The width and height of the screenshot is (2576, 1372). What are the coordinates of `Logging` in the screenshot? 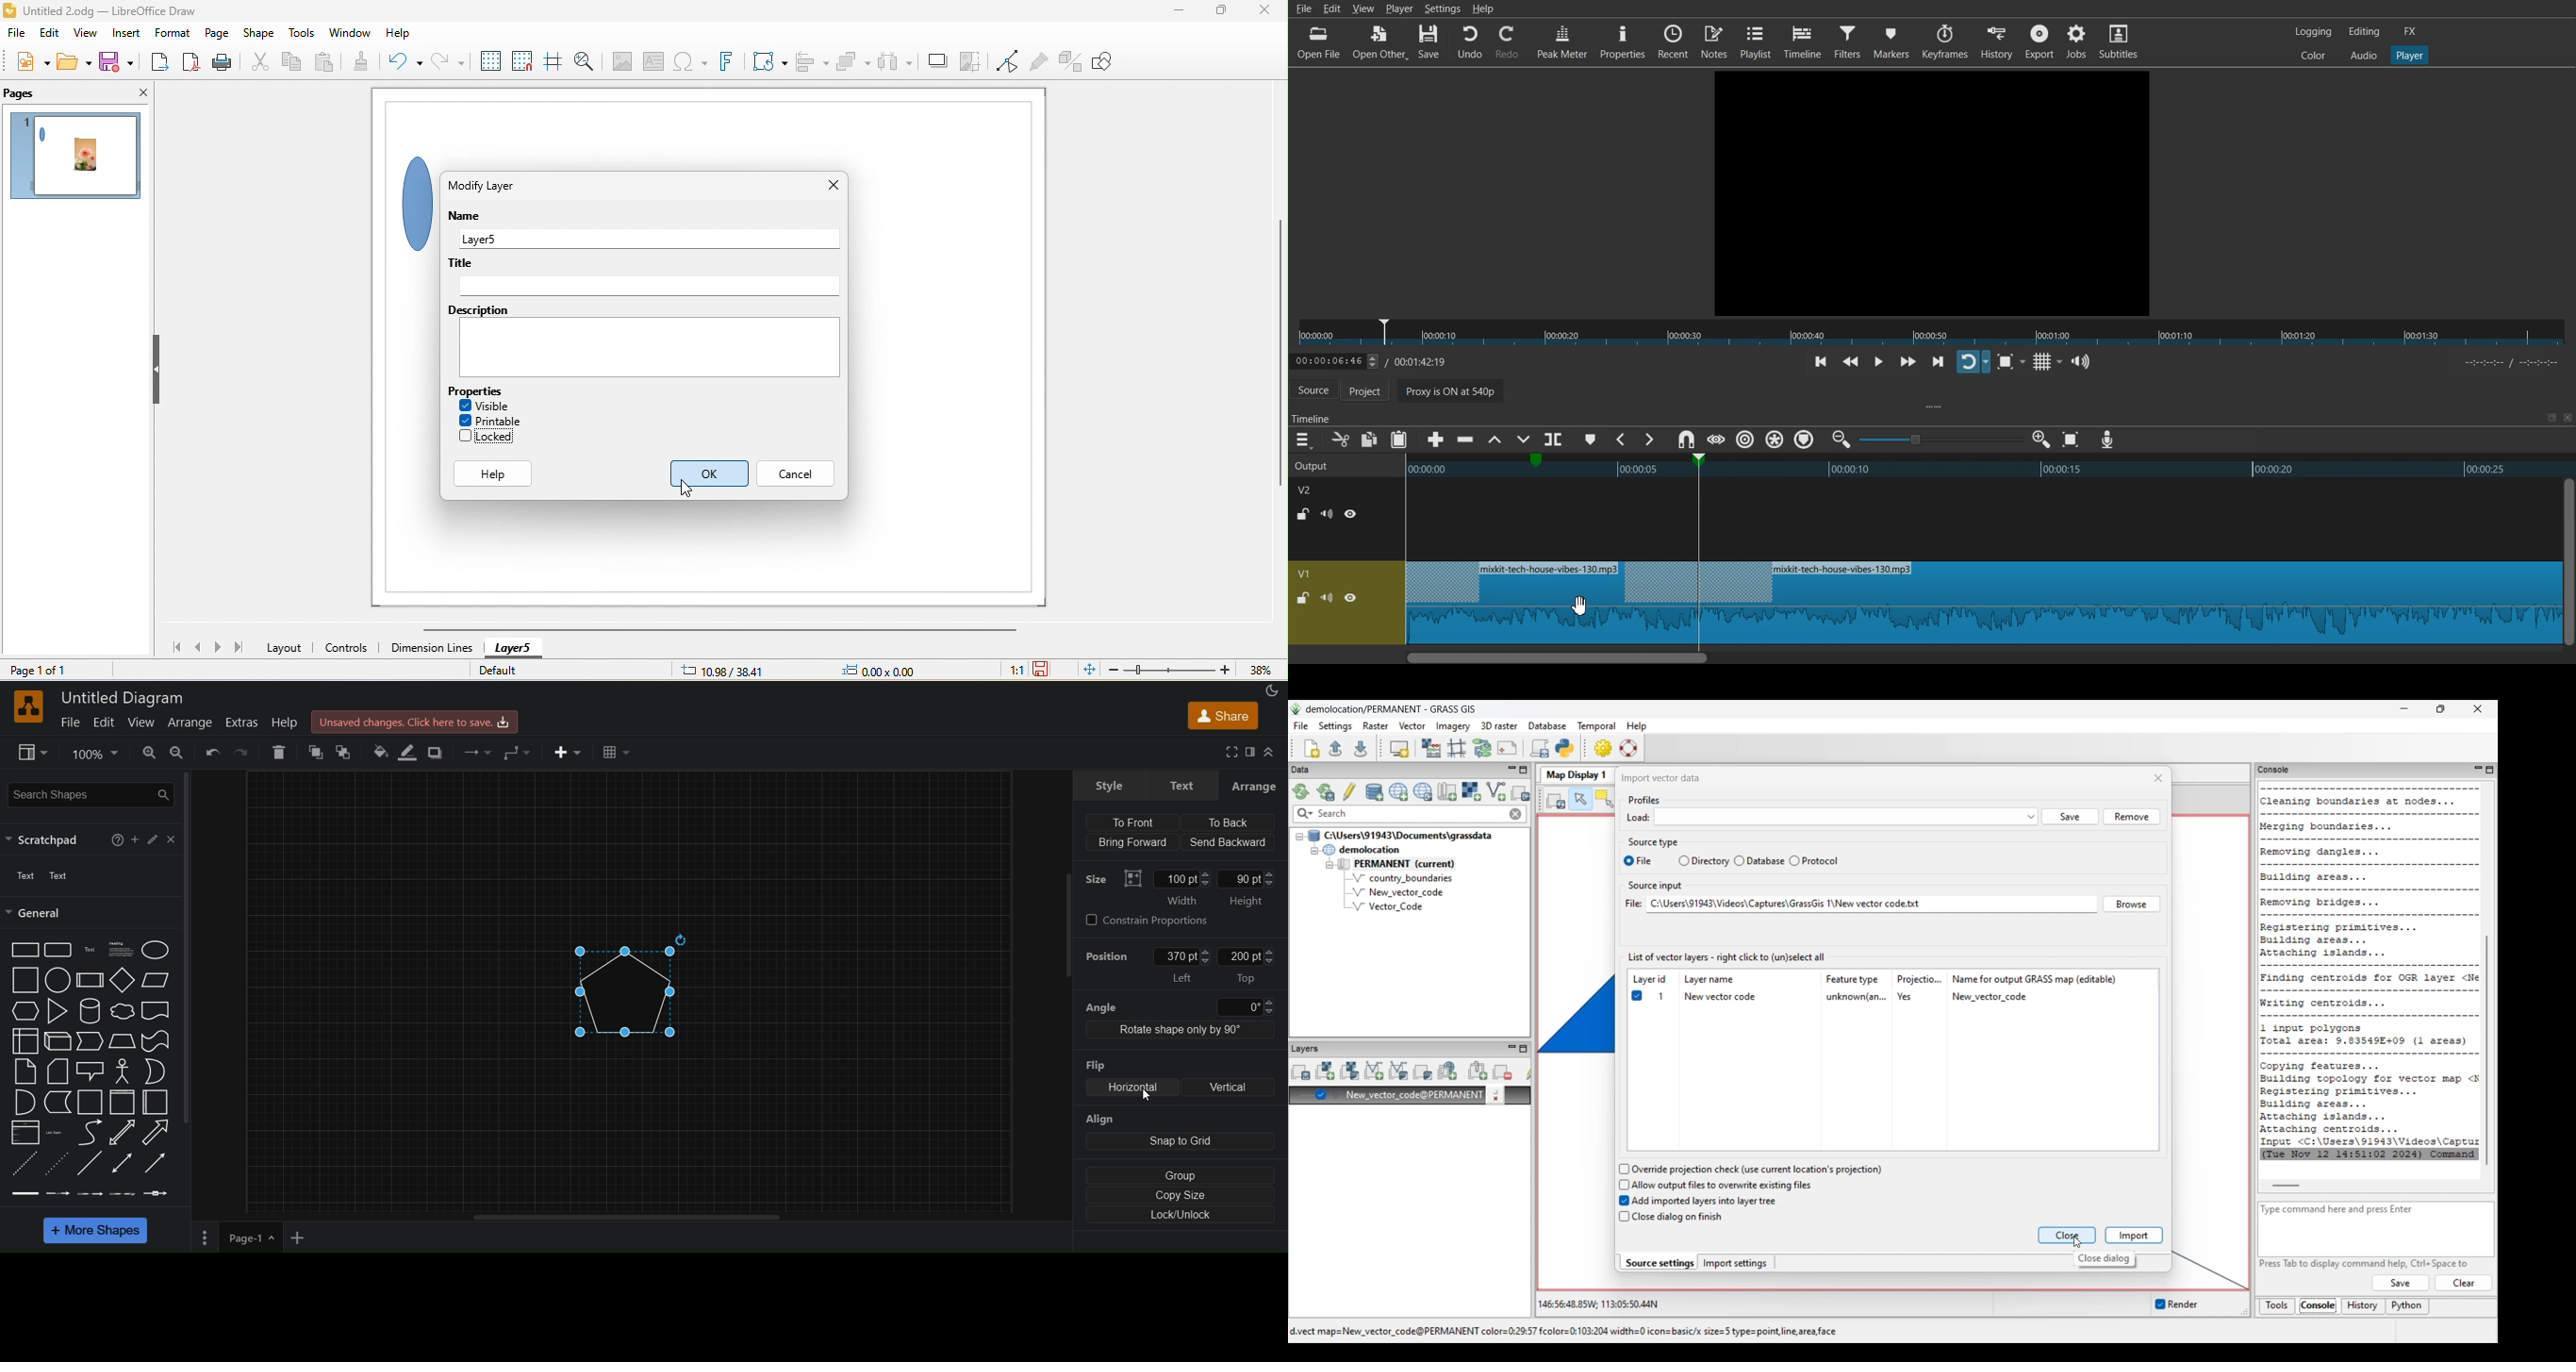 It's located at (2314, 32).